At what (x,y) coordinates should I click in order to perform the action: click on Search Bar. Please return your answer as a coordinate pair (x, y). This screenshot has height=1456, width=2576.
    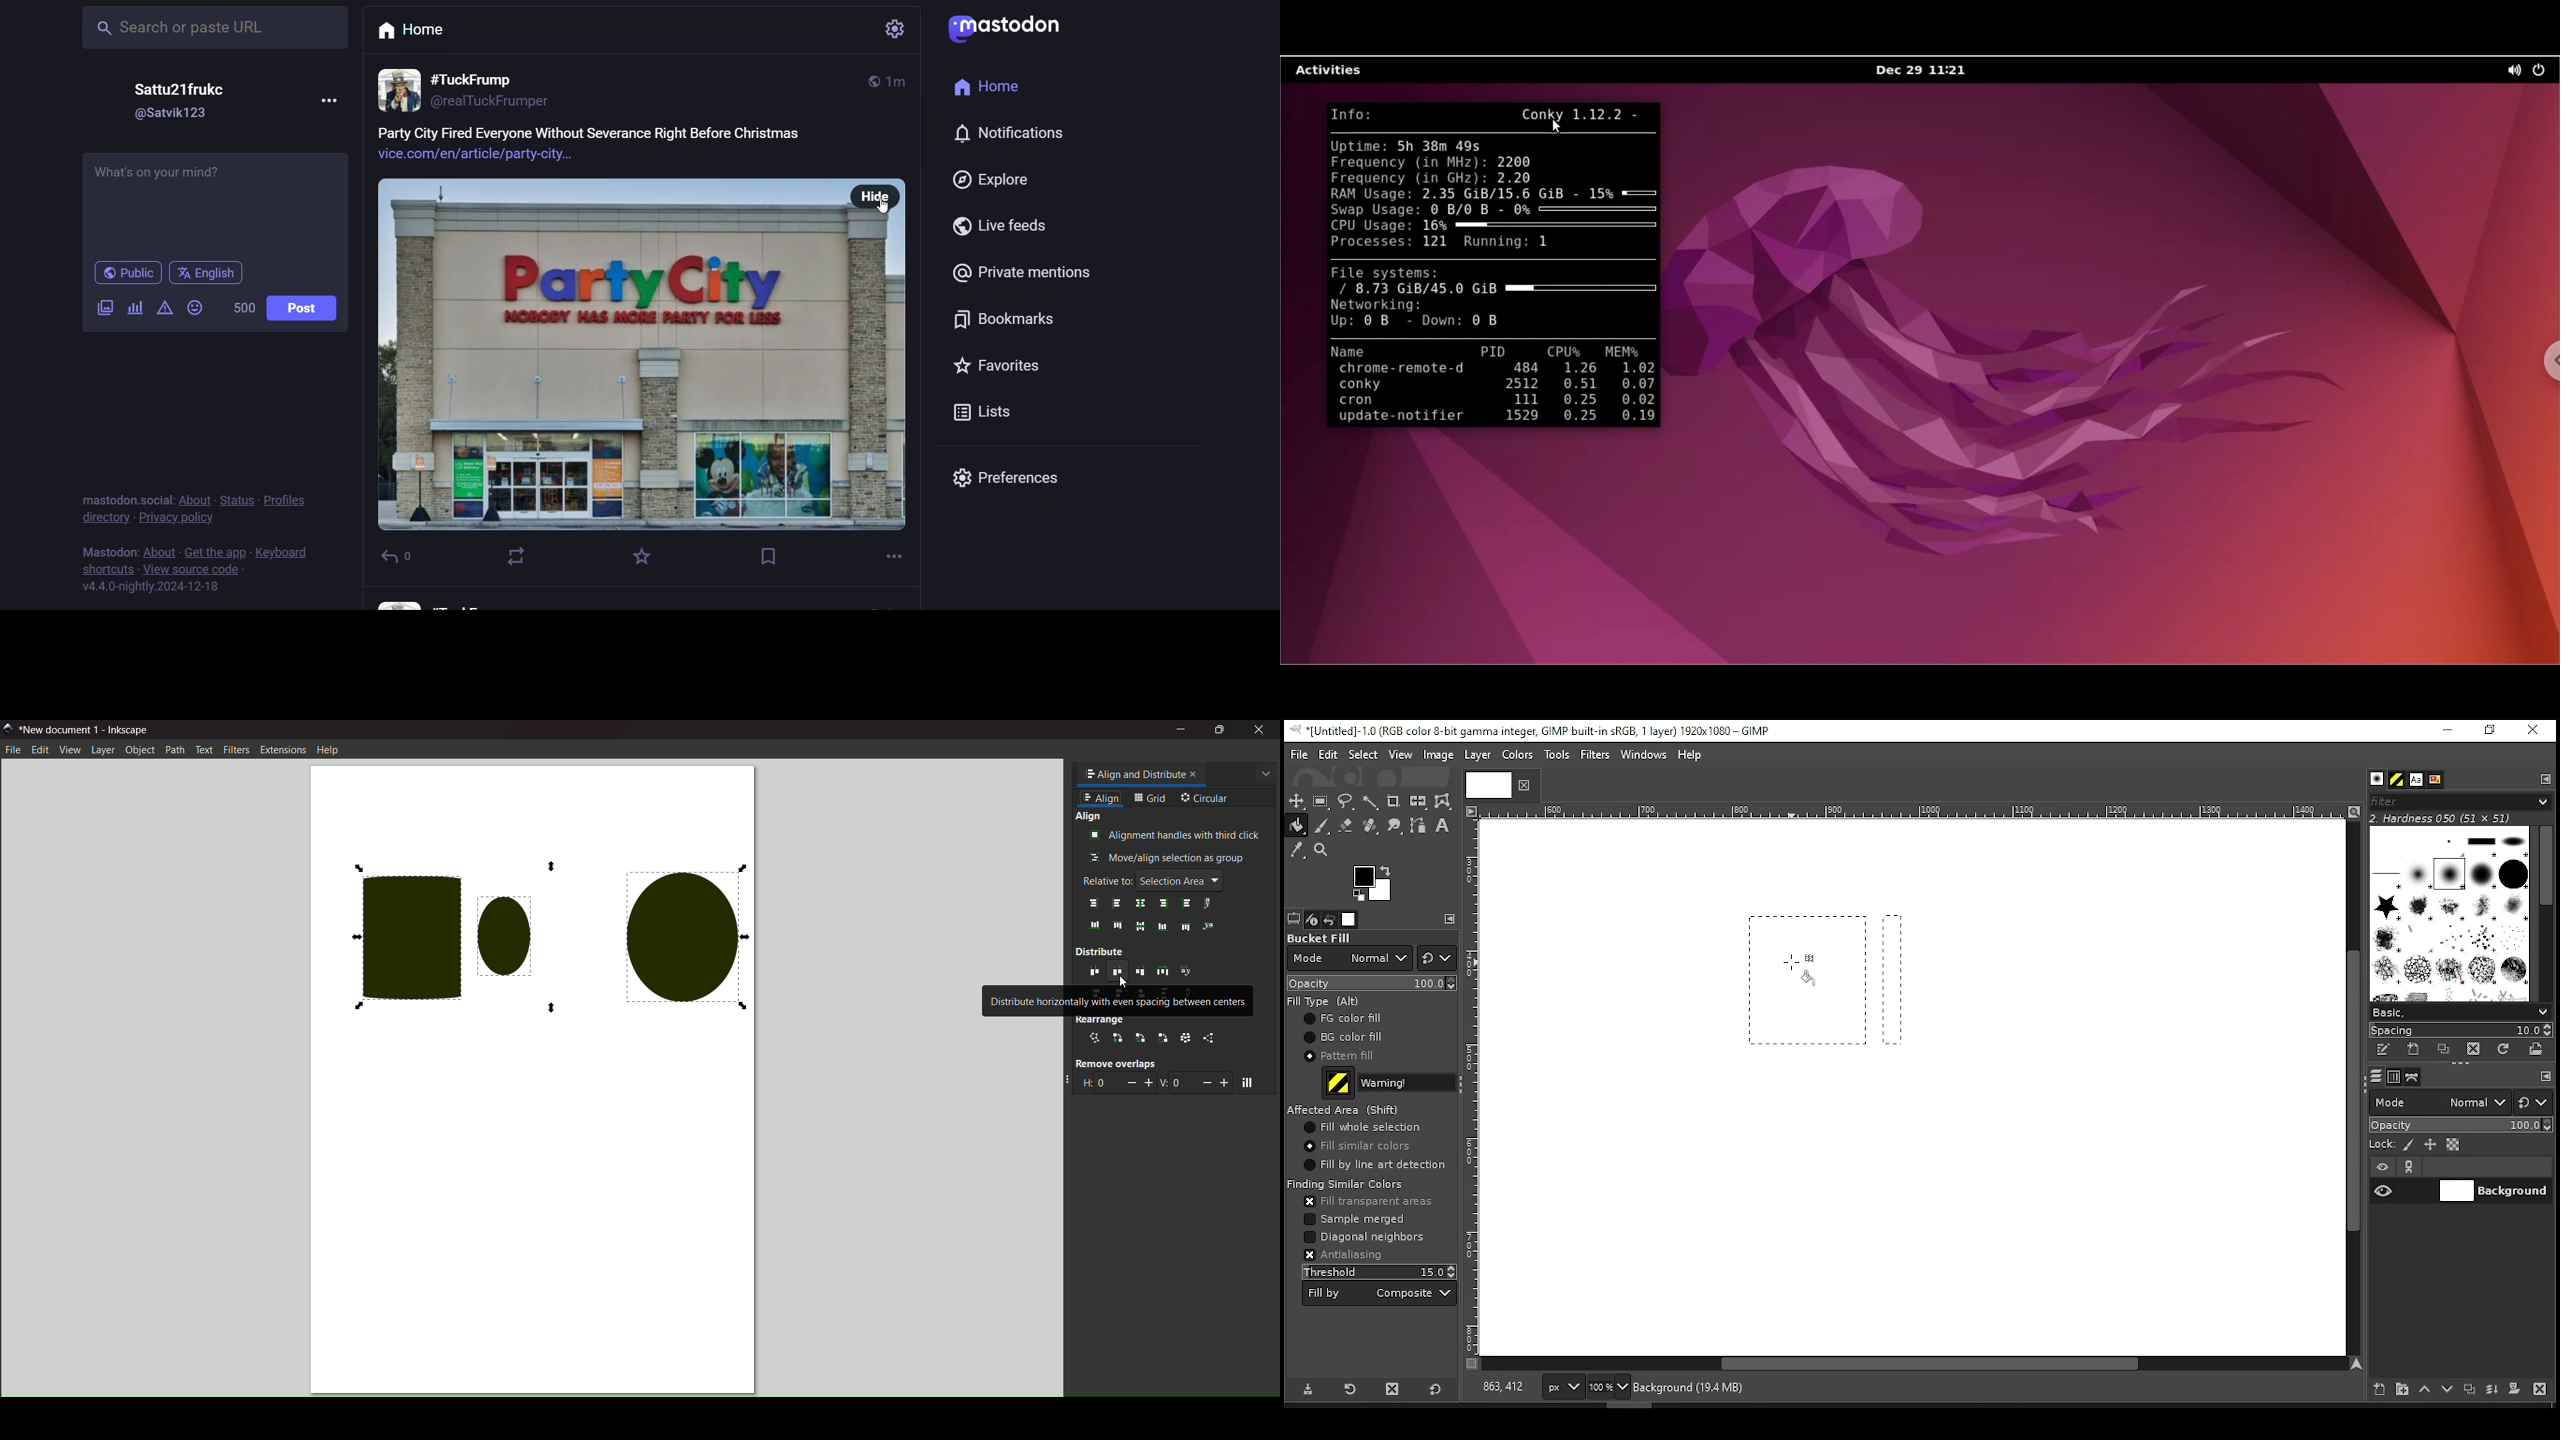
    Looking at the image, I should click on (214, 26).